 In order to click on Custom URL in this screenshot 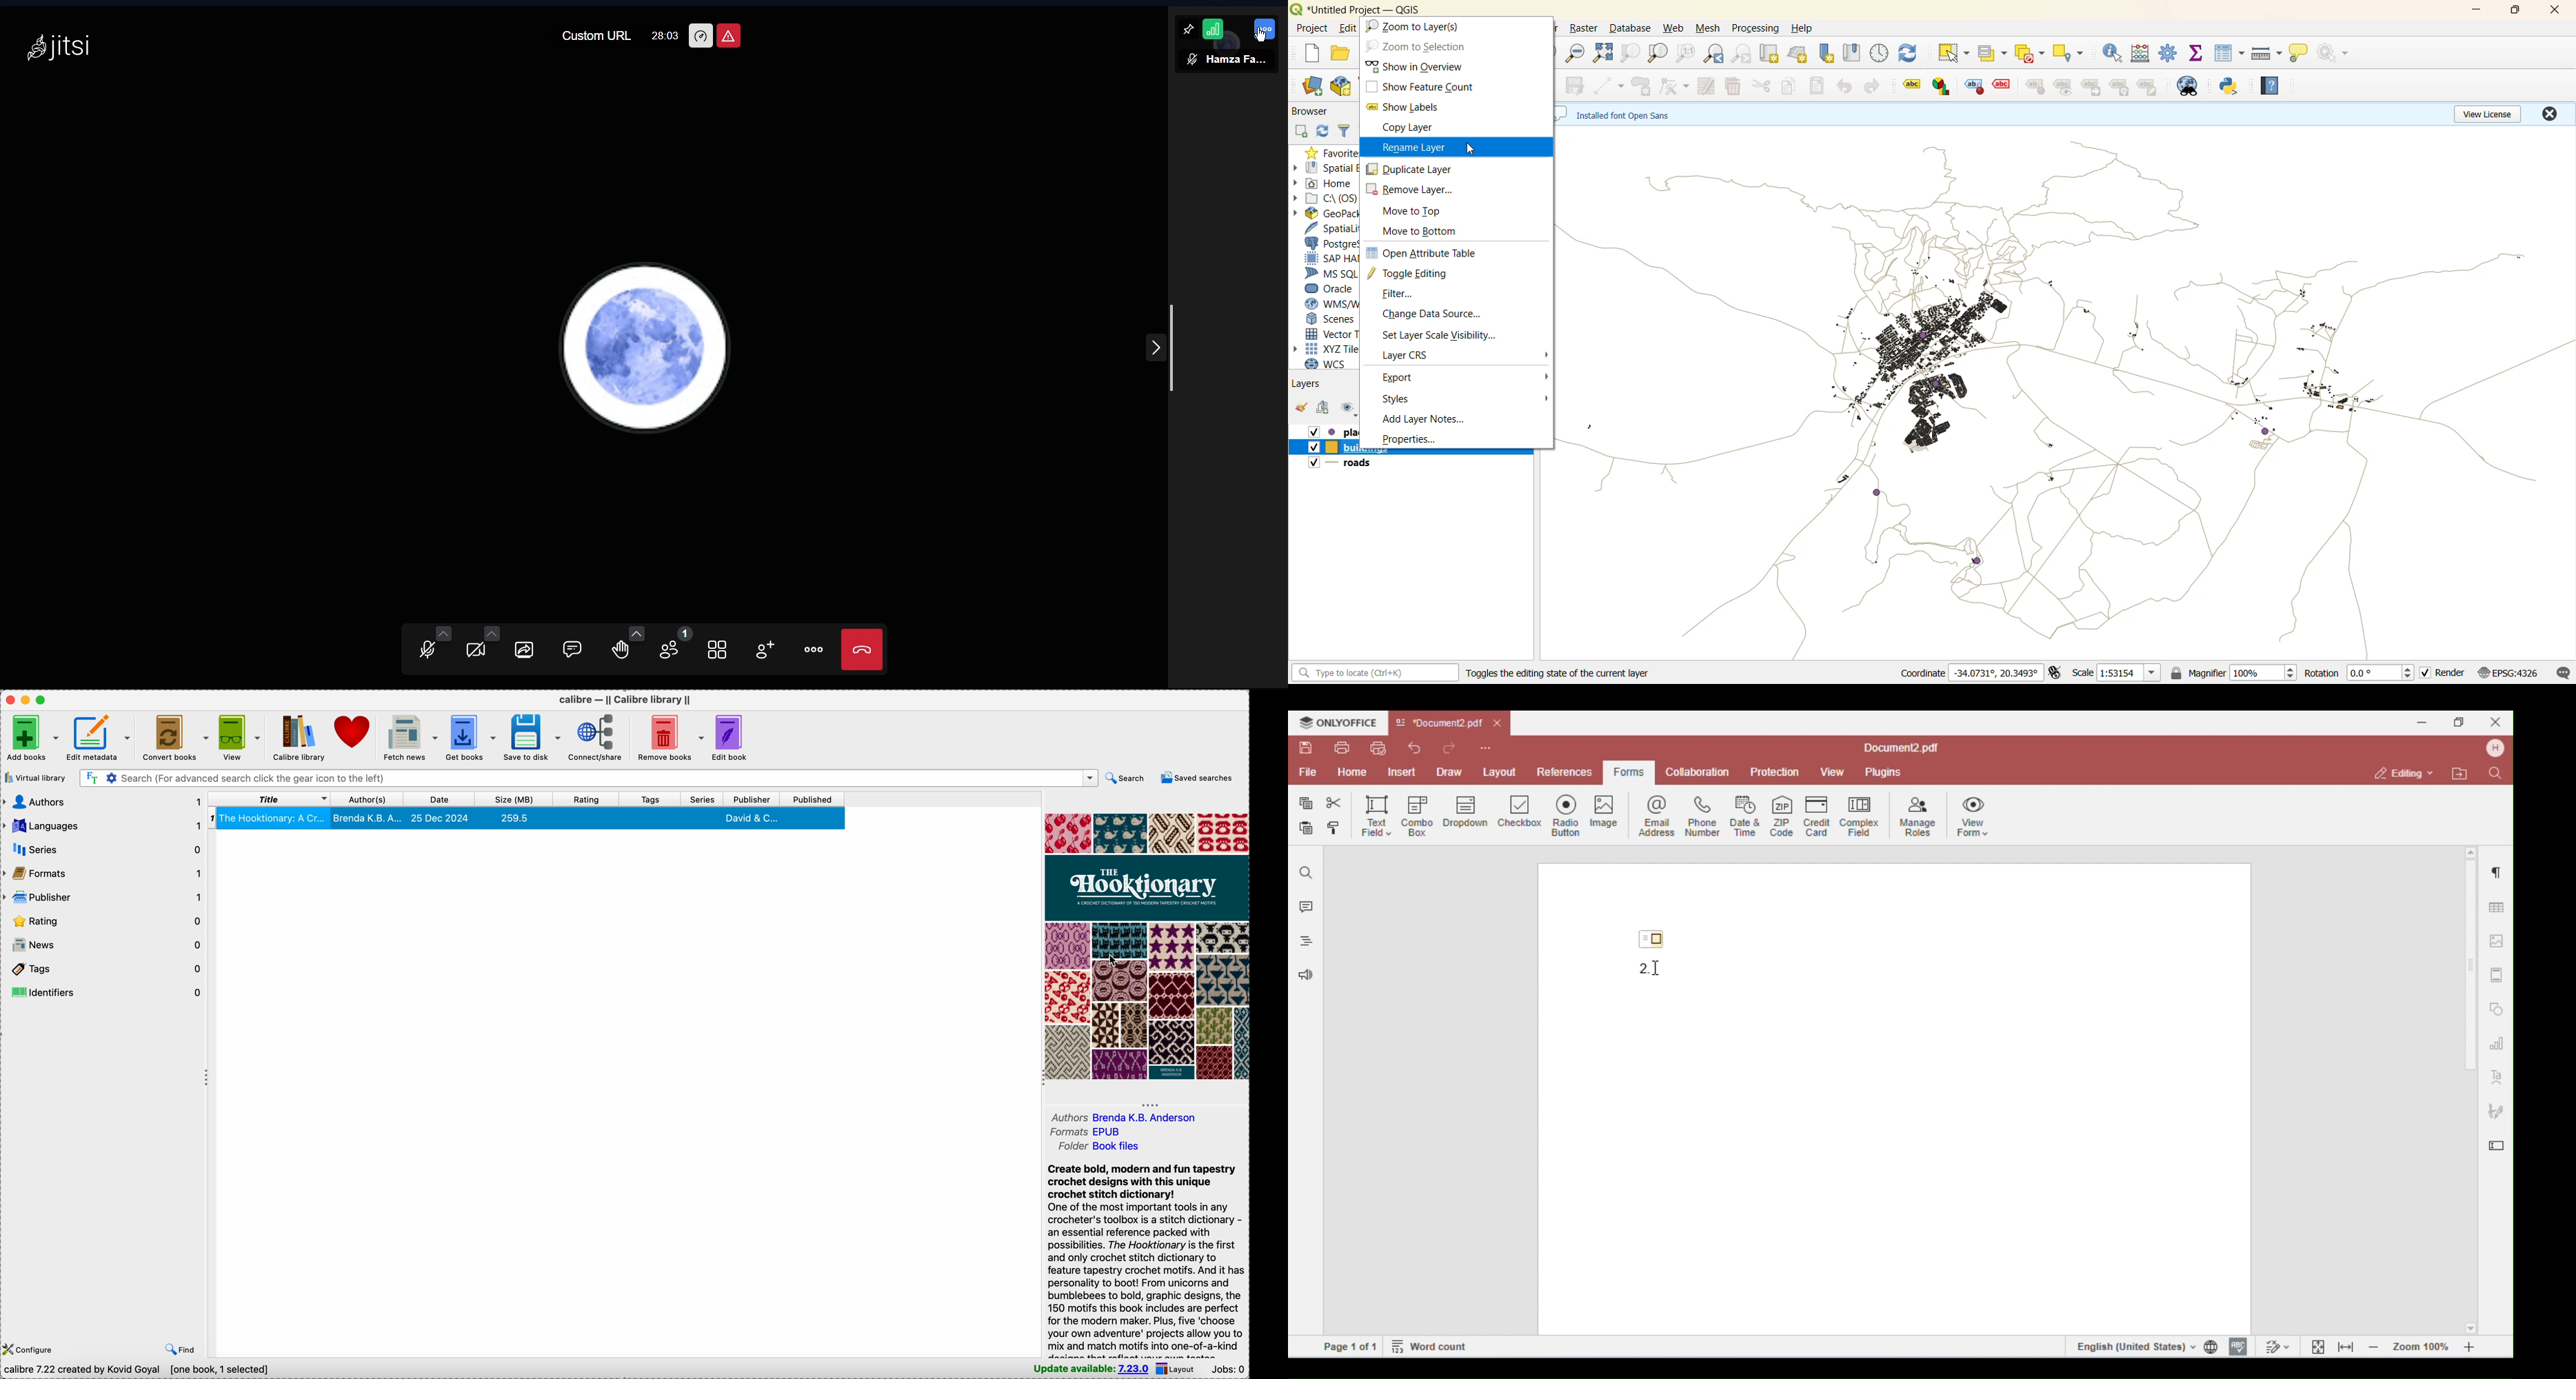, I will do `click(595, 37)`.